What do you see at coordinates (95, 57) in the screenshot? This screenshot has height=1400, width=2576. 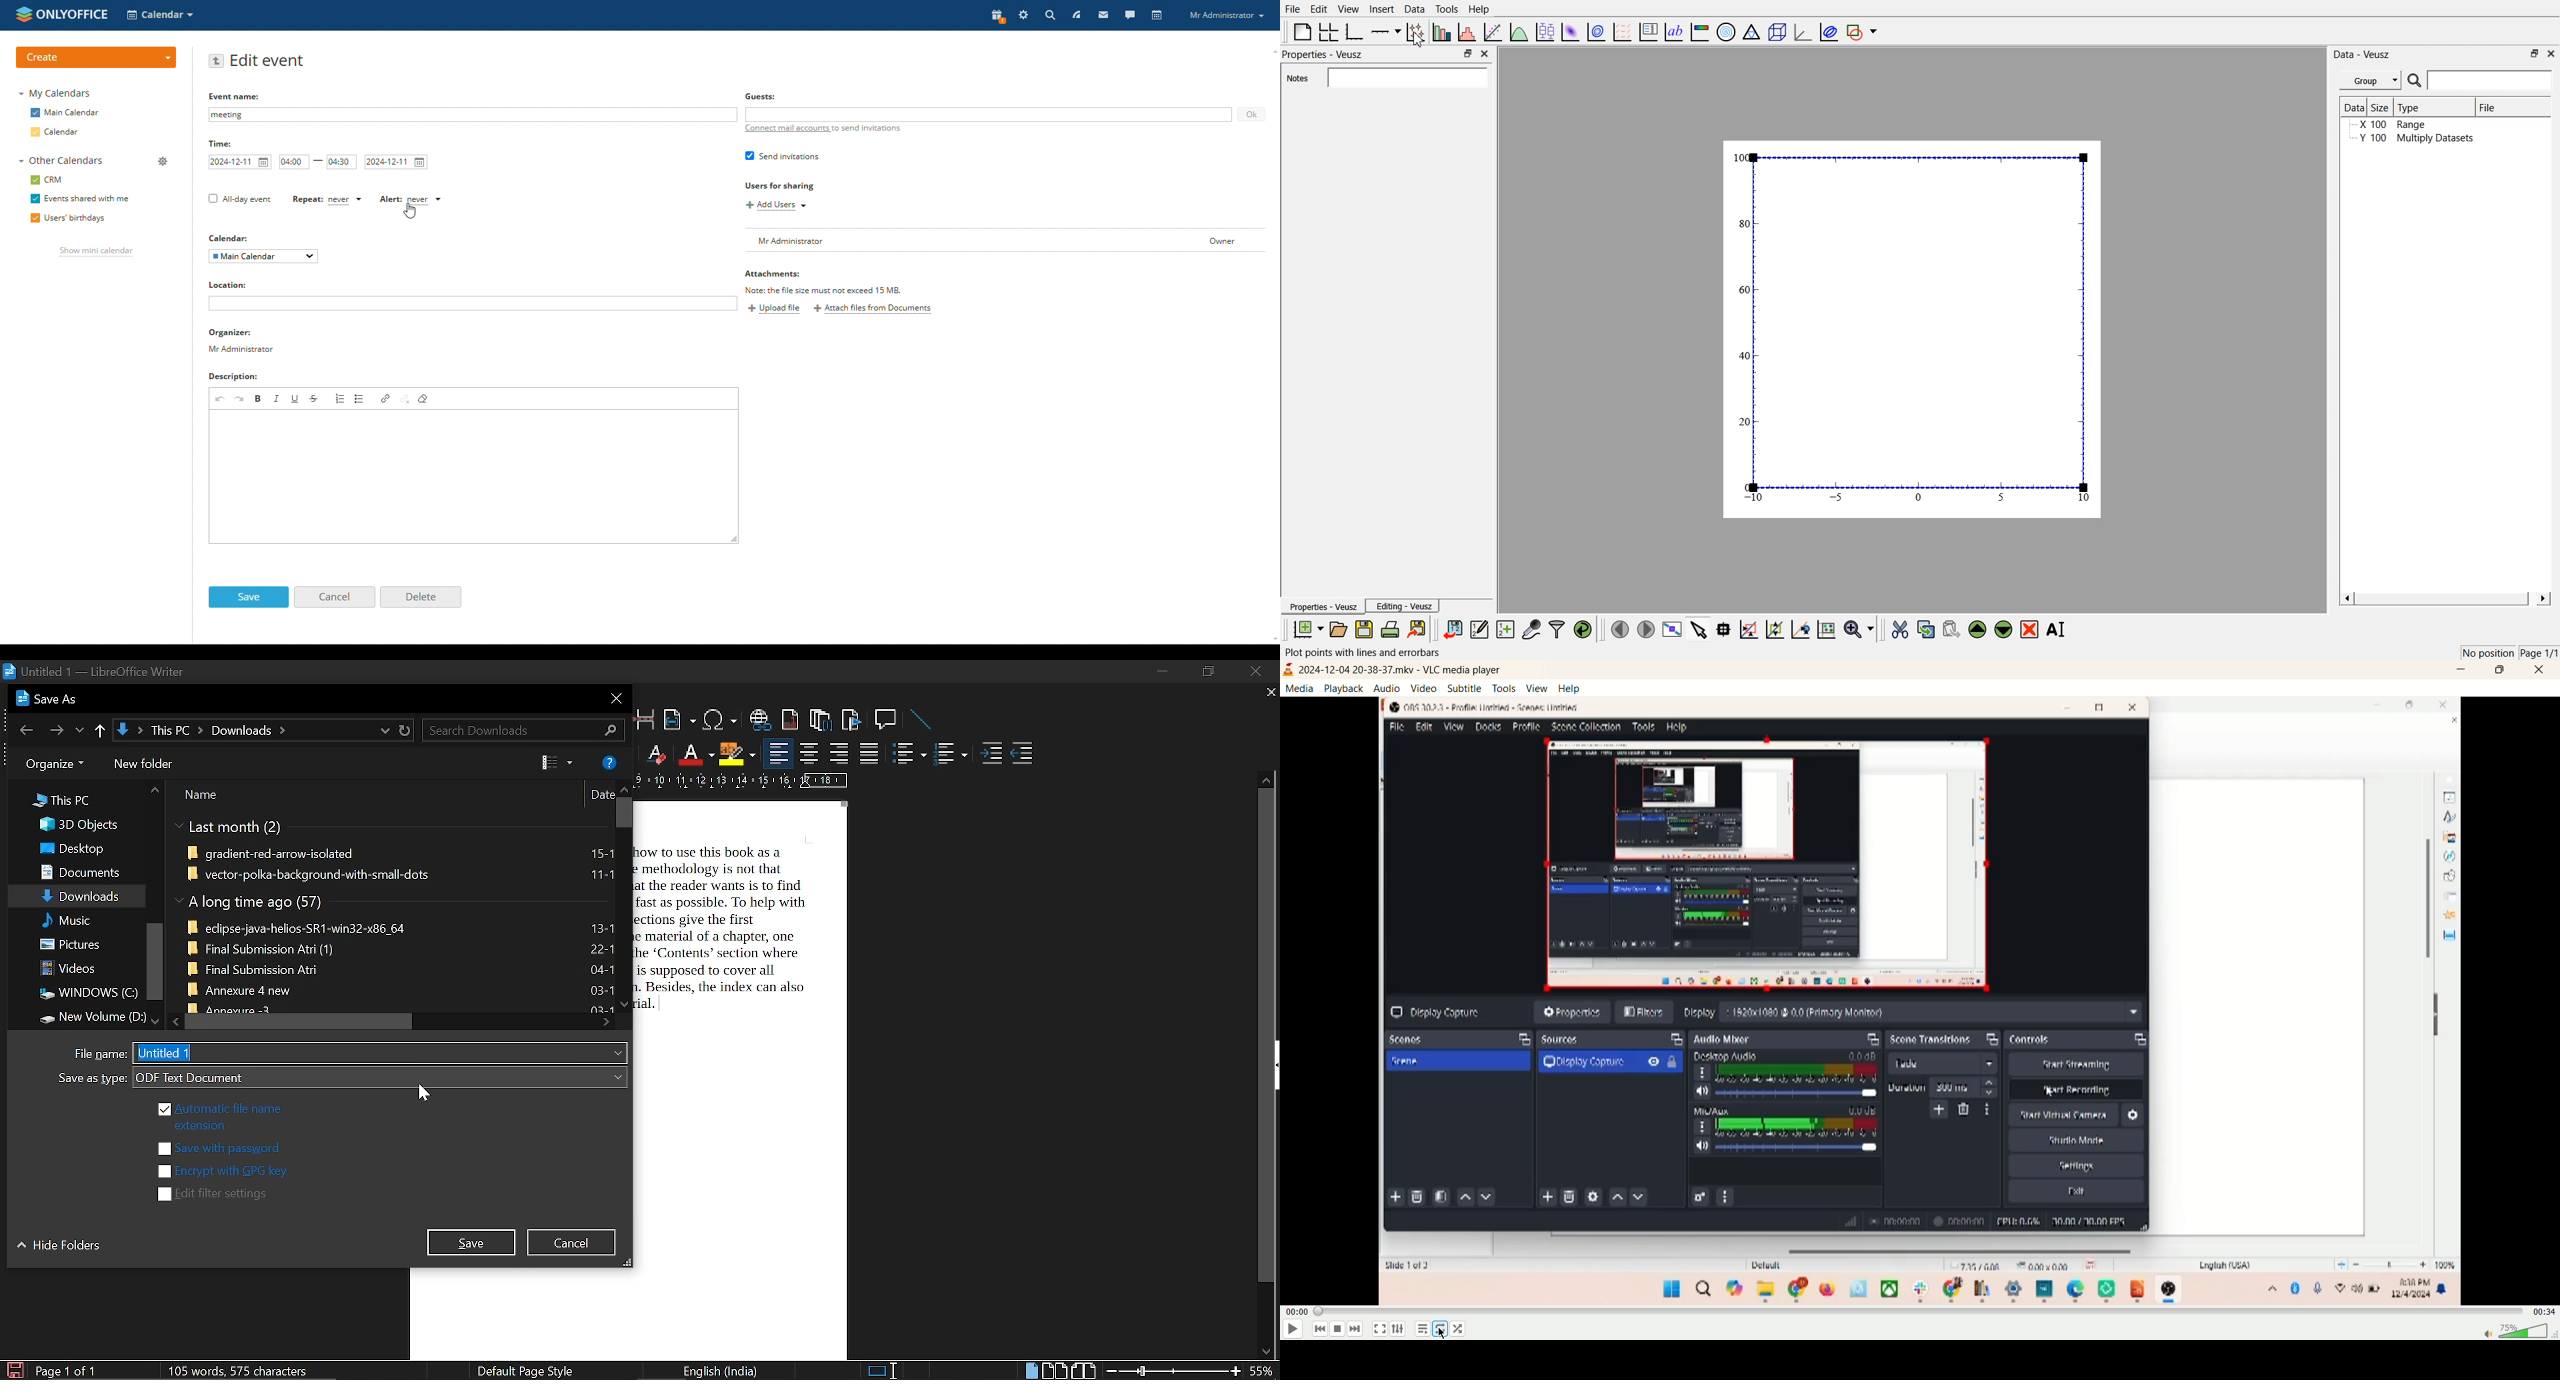 I see `create` at bounding box center [95, 57].